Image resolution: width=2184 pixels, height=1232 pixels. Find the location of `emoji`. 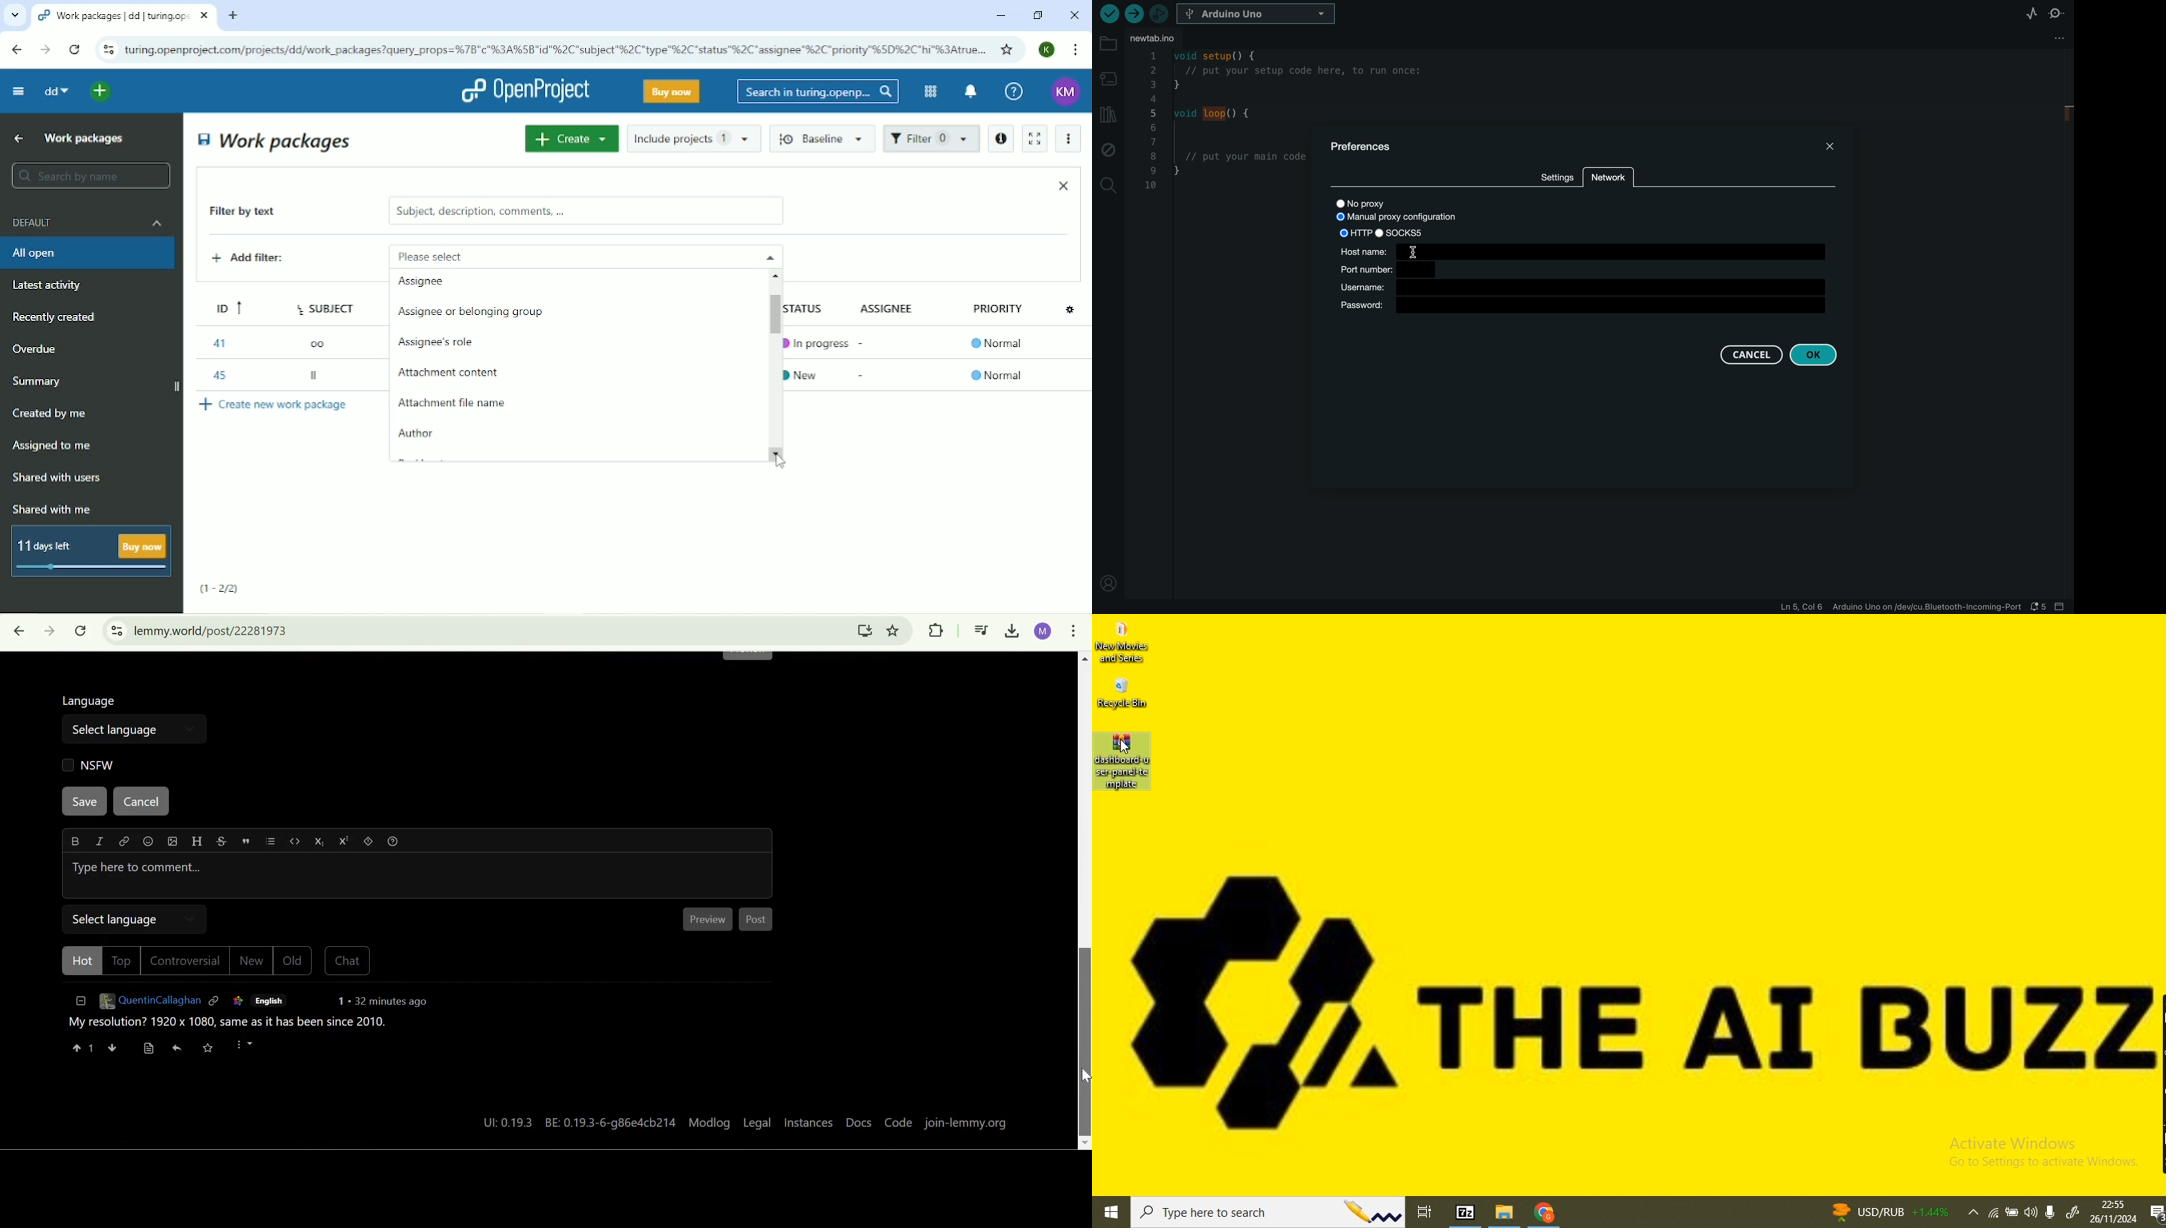

emoji is located at coordinates (149, 843).